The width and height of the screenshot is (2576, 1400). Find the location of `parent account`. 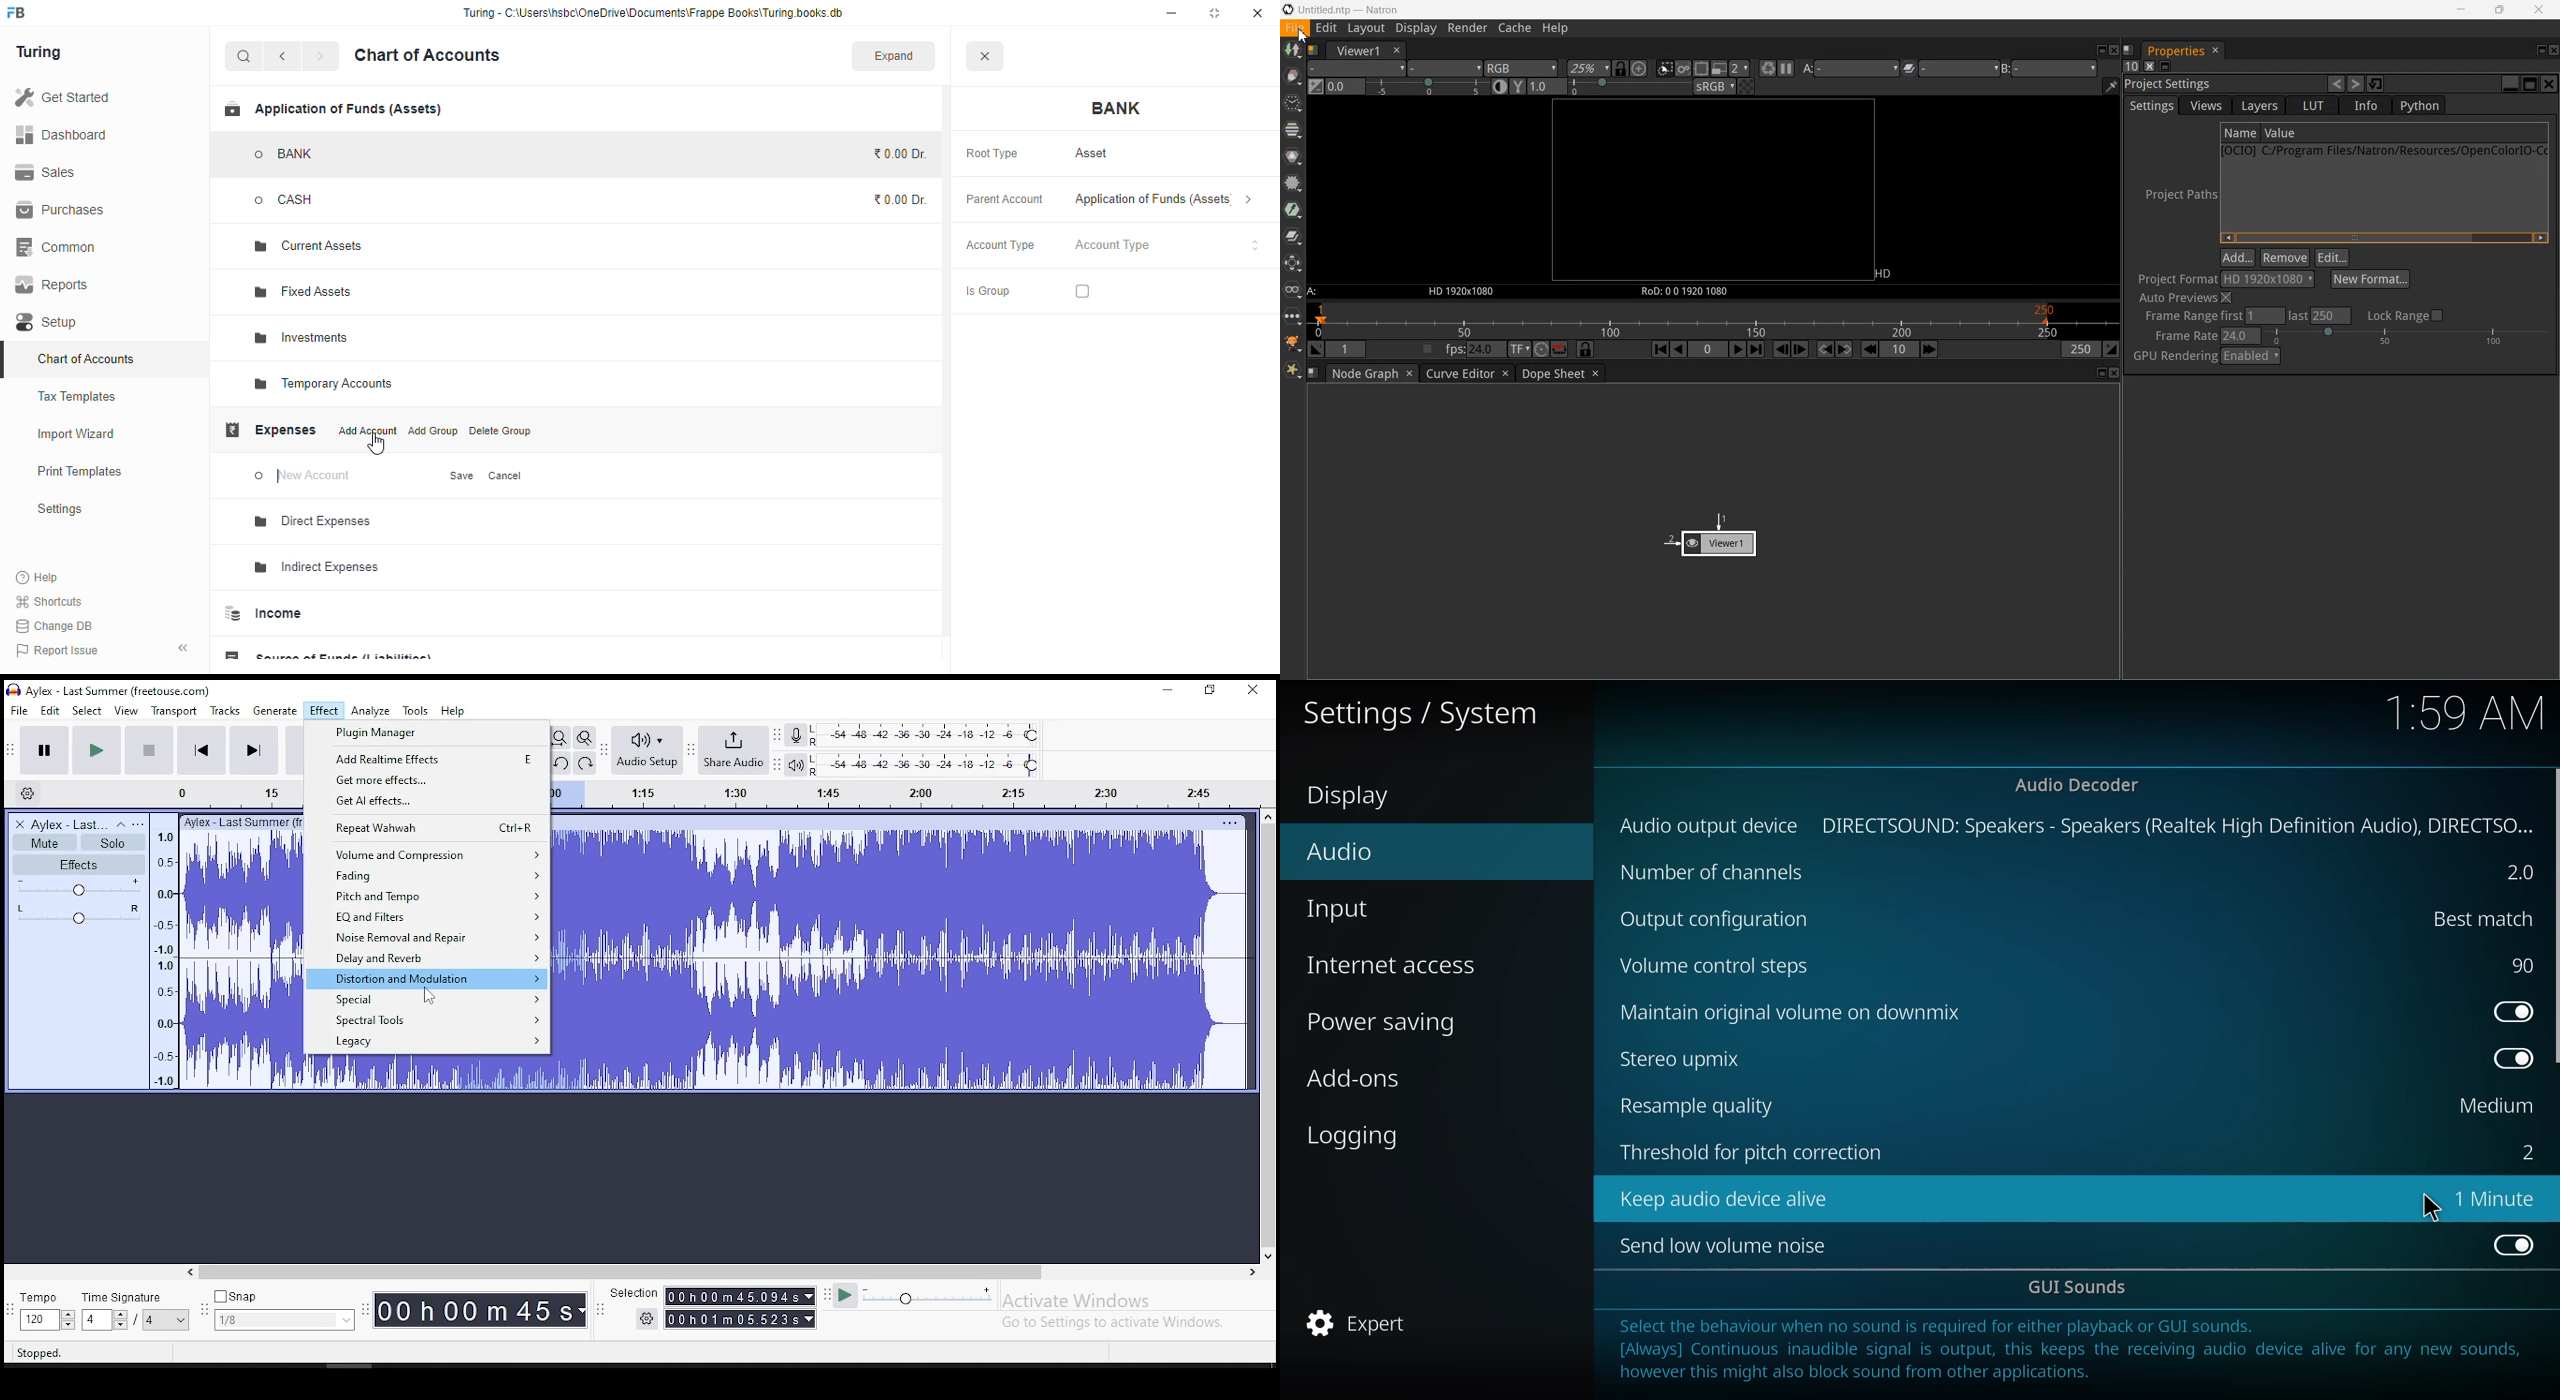

parent account is located at coordinates (1005, 201).